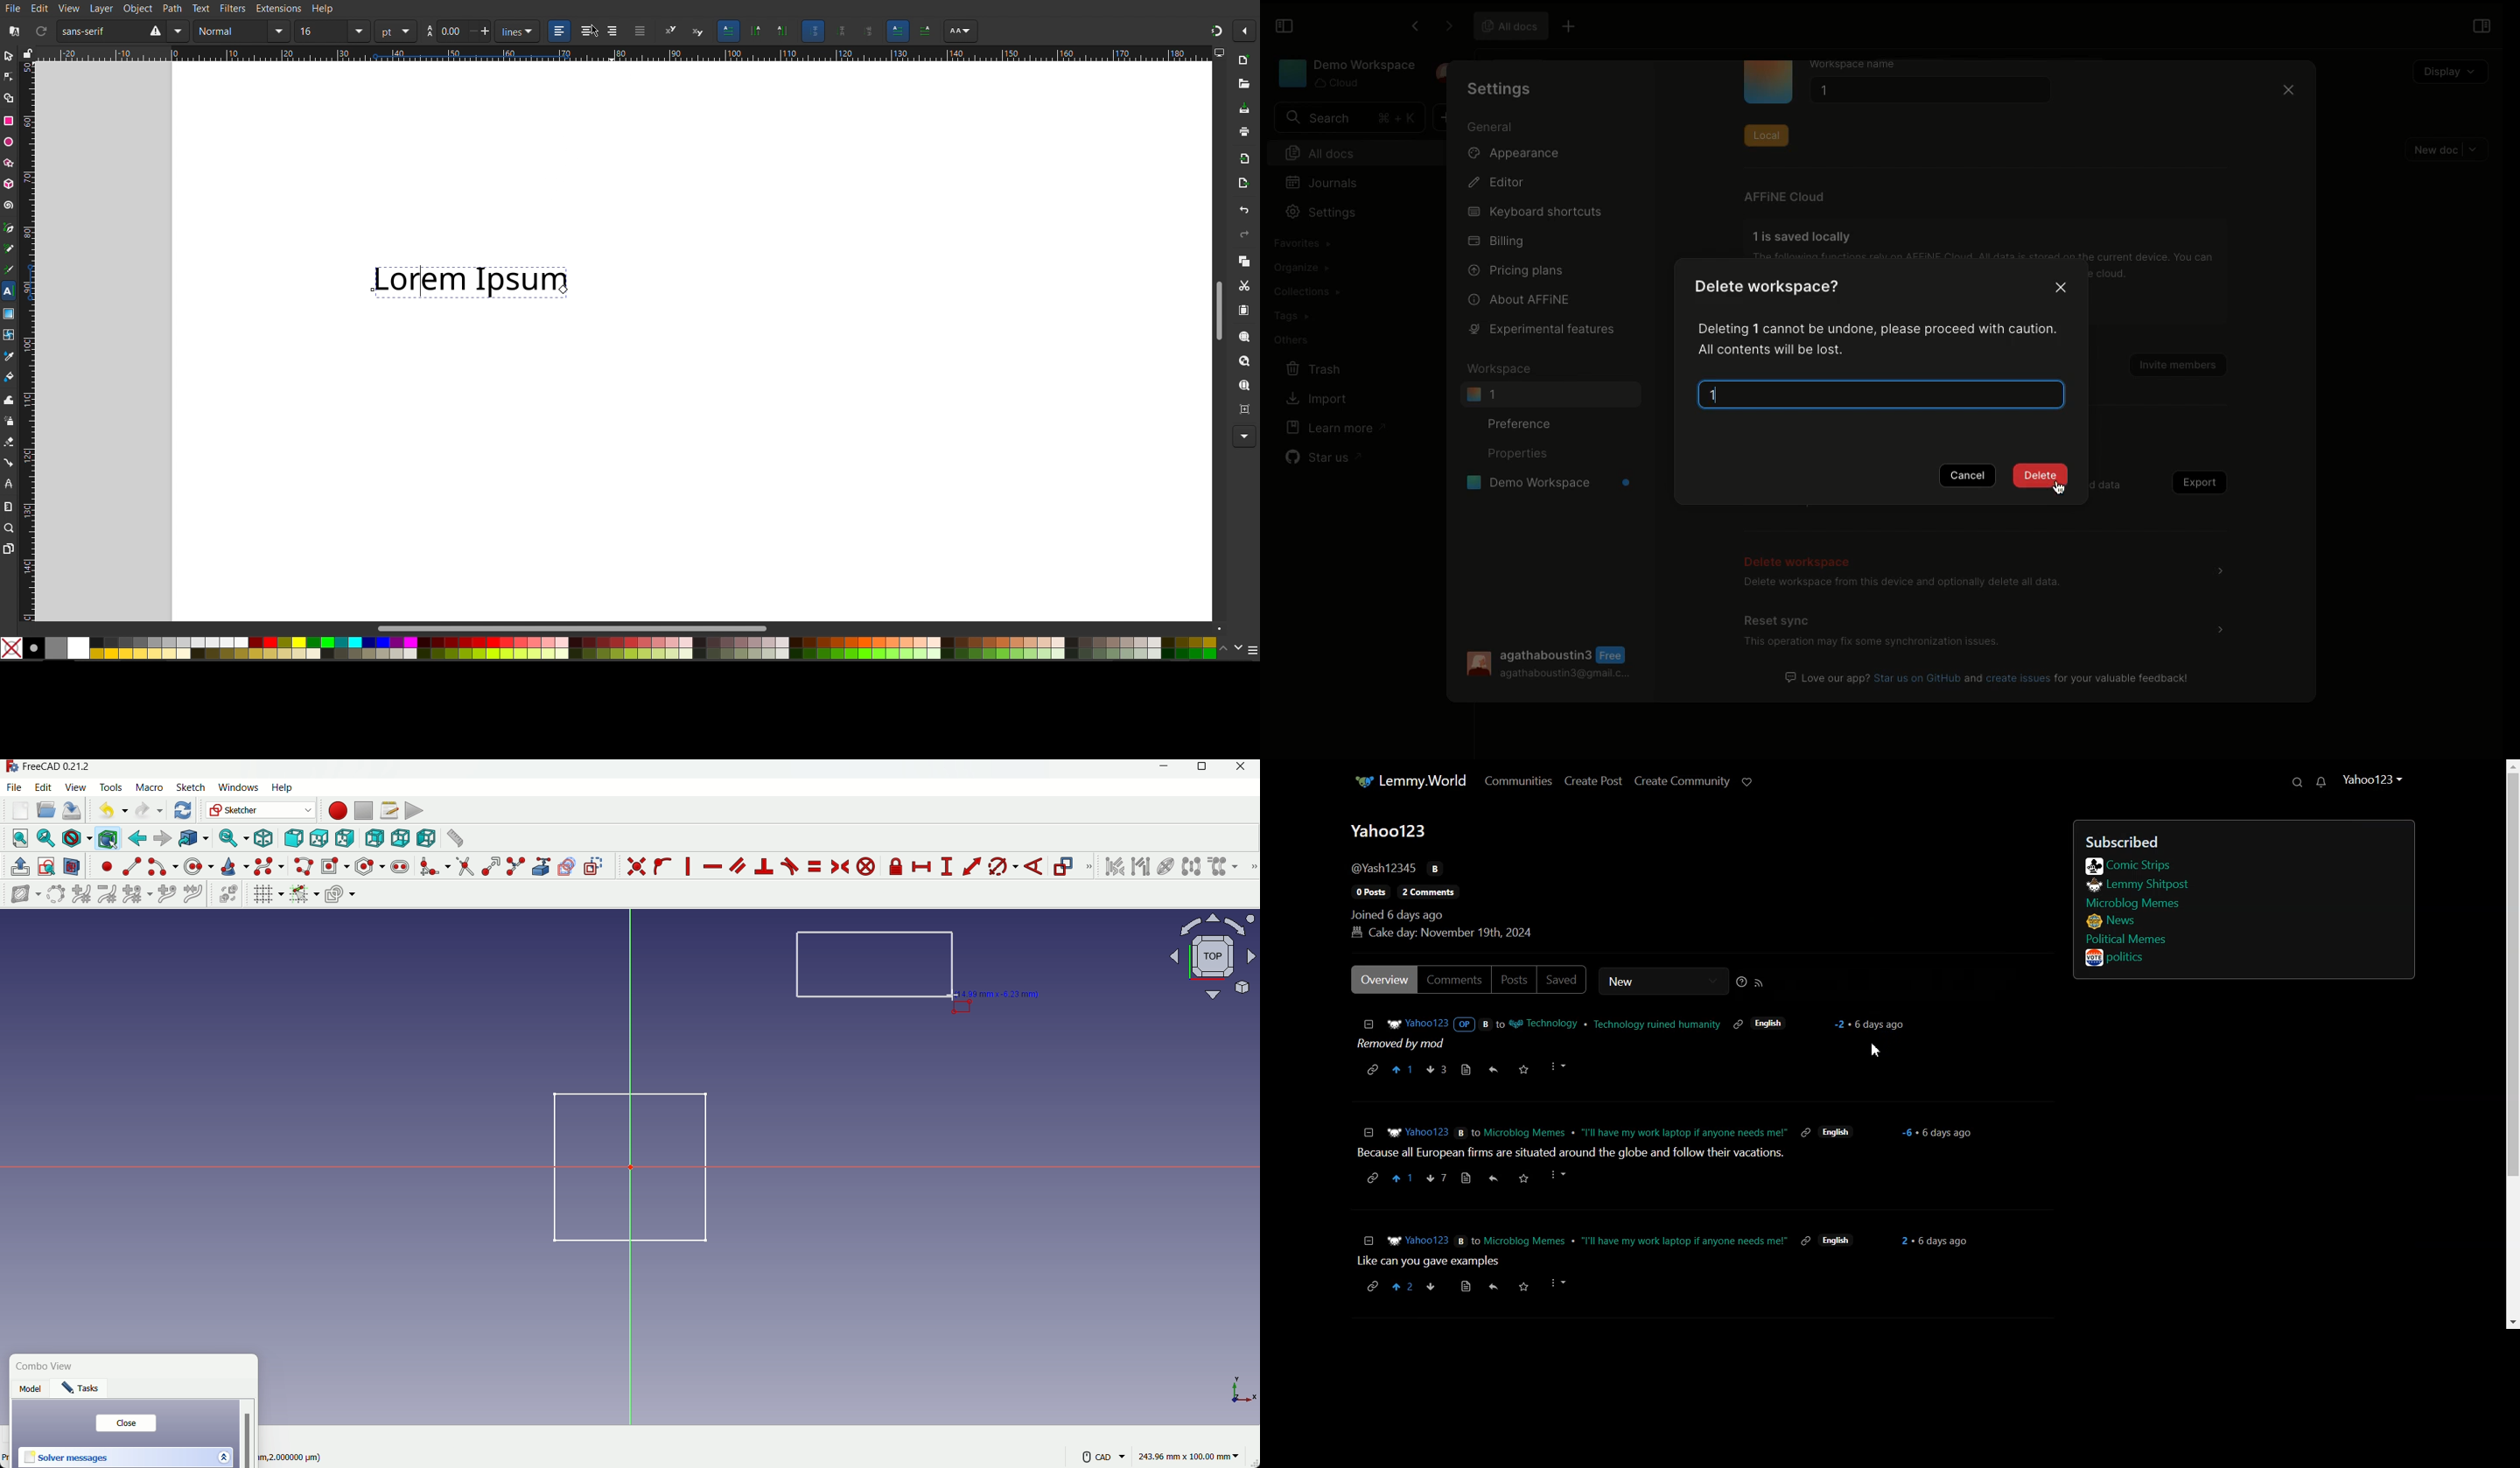 The image size is (2520, 1484). What do you see at coordinates (268, 866) in the screenshot?
I see `create spiline` at bounding box center [268, 866].